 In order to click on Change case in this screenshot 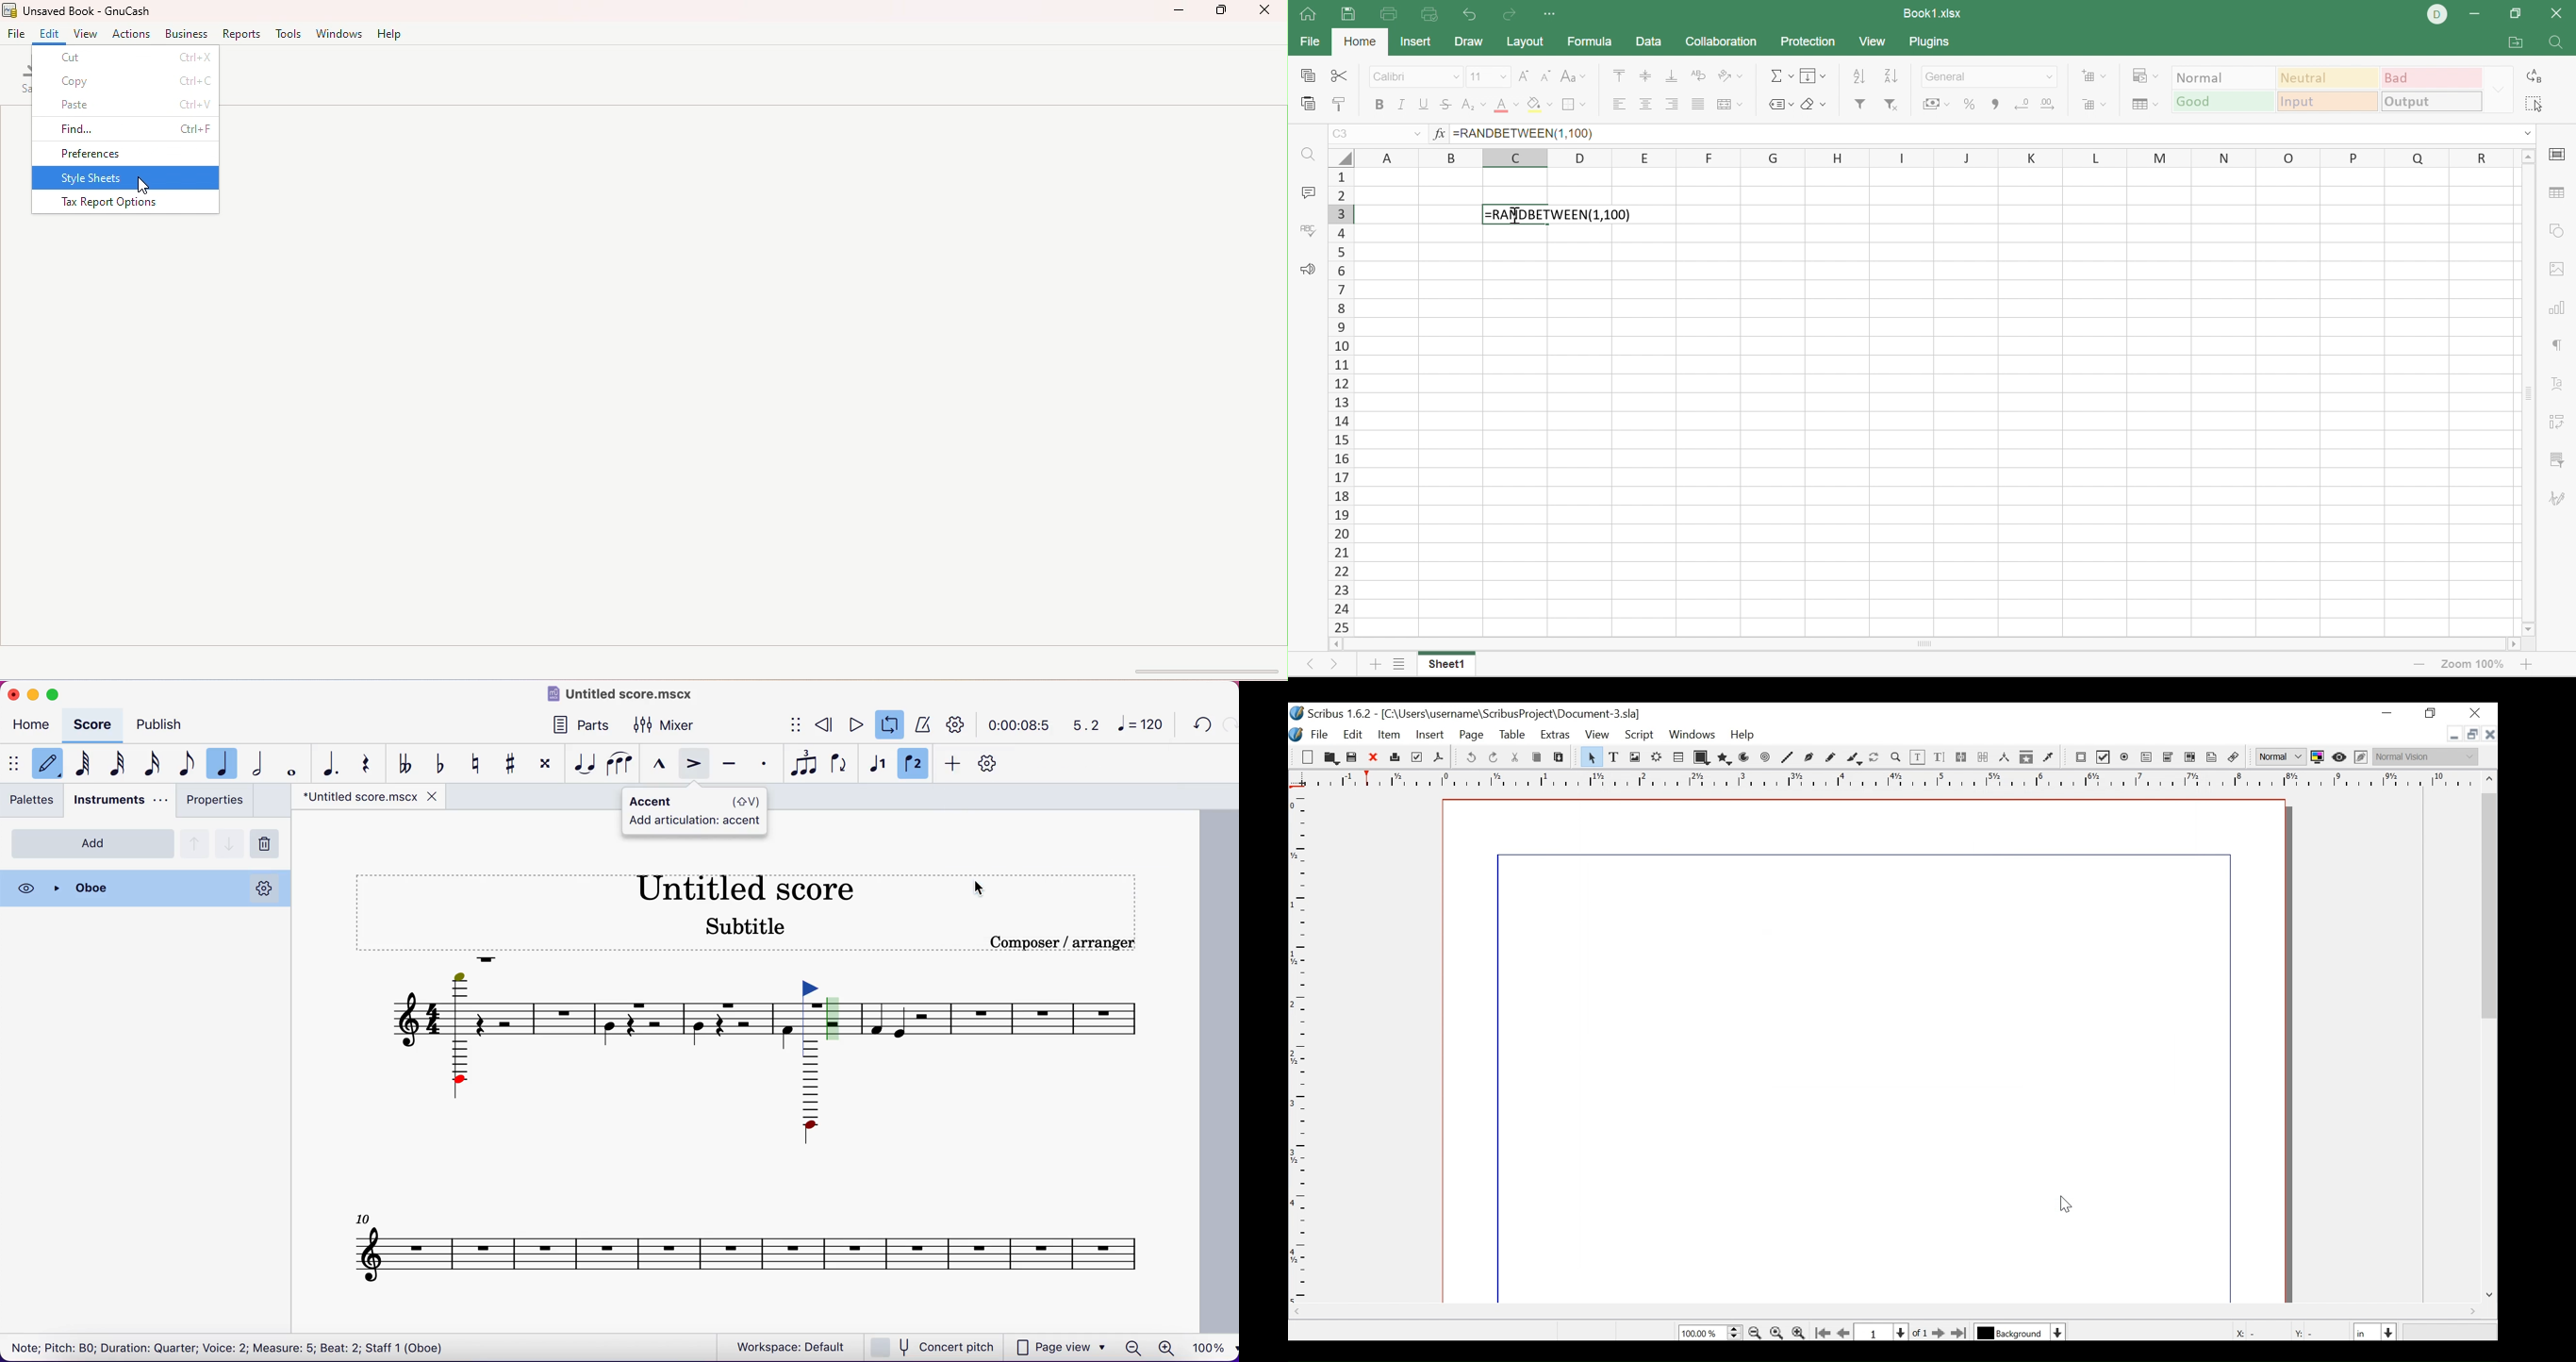, I will do `click(1576, 76)`.